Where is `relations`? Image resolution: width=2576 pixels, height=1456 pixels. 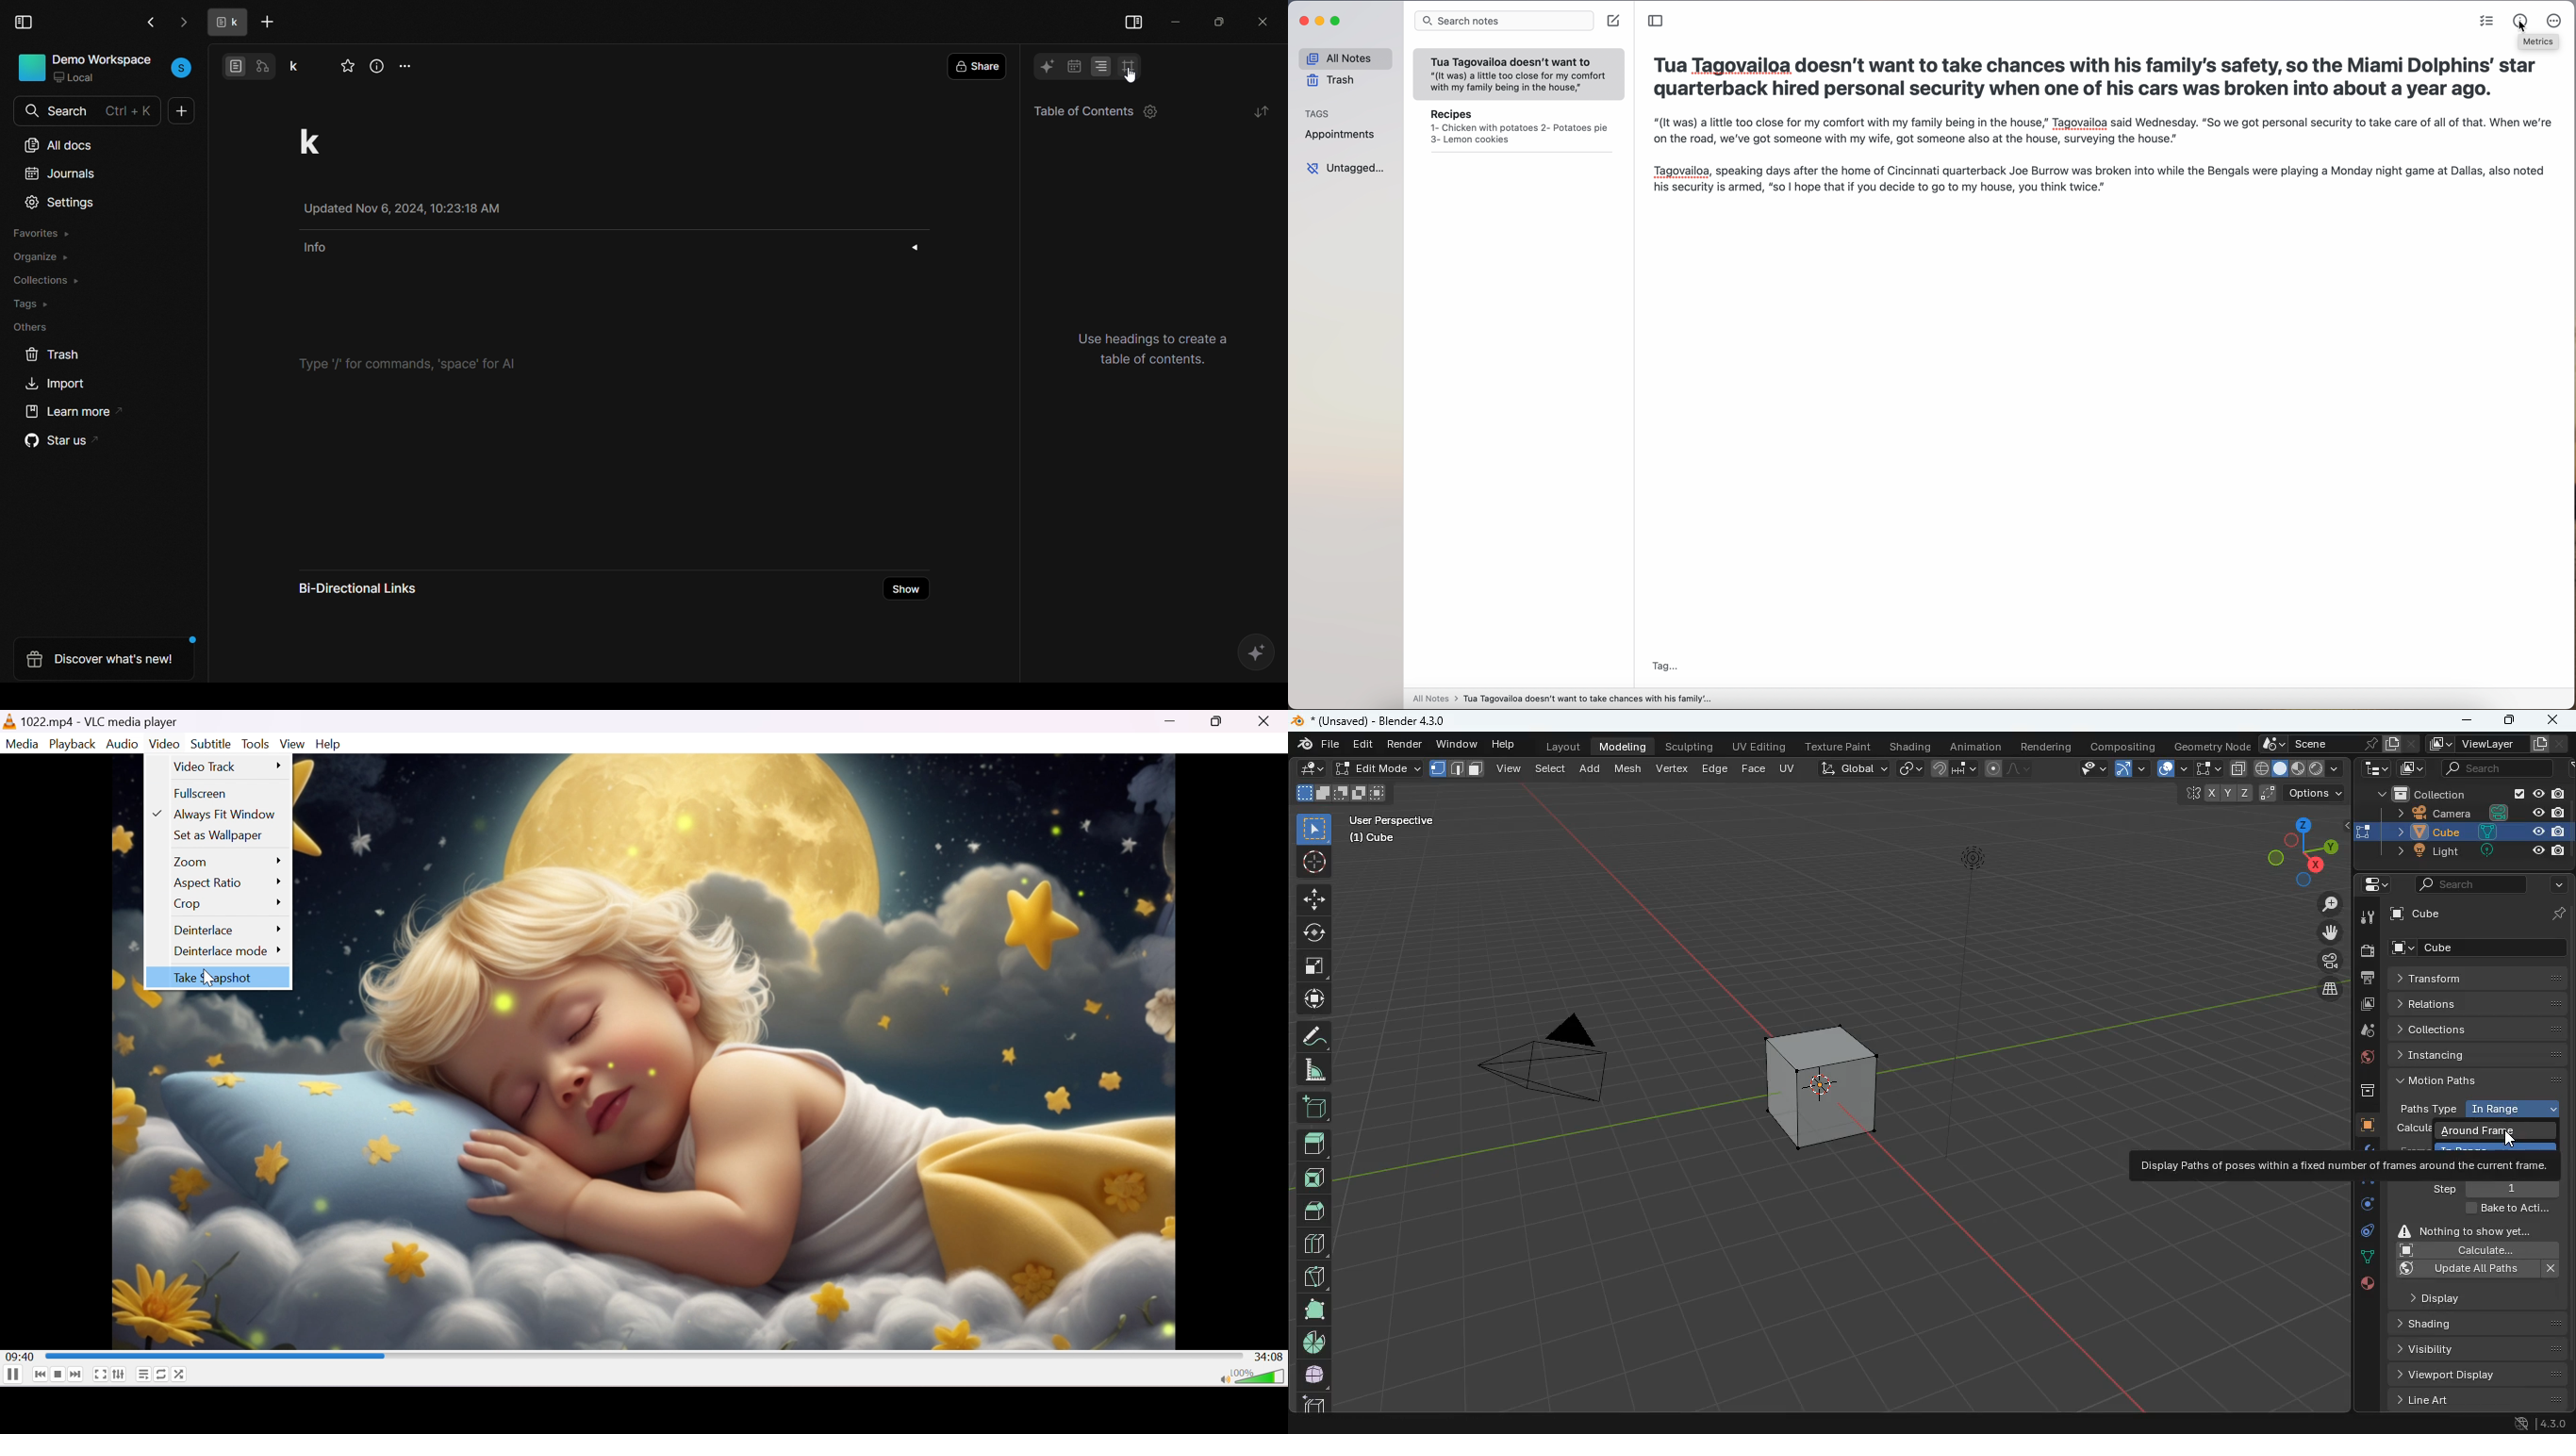 relations is located at coordinates (2476, 1002).